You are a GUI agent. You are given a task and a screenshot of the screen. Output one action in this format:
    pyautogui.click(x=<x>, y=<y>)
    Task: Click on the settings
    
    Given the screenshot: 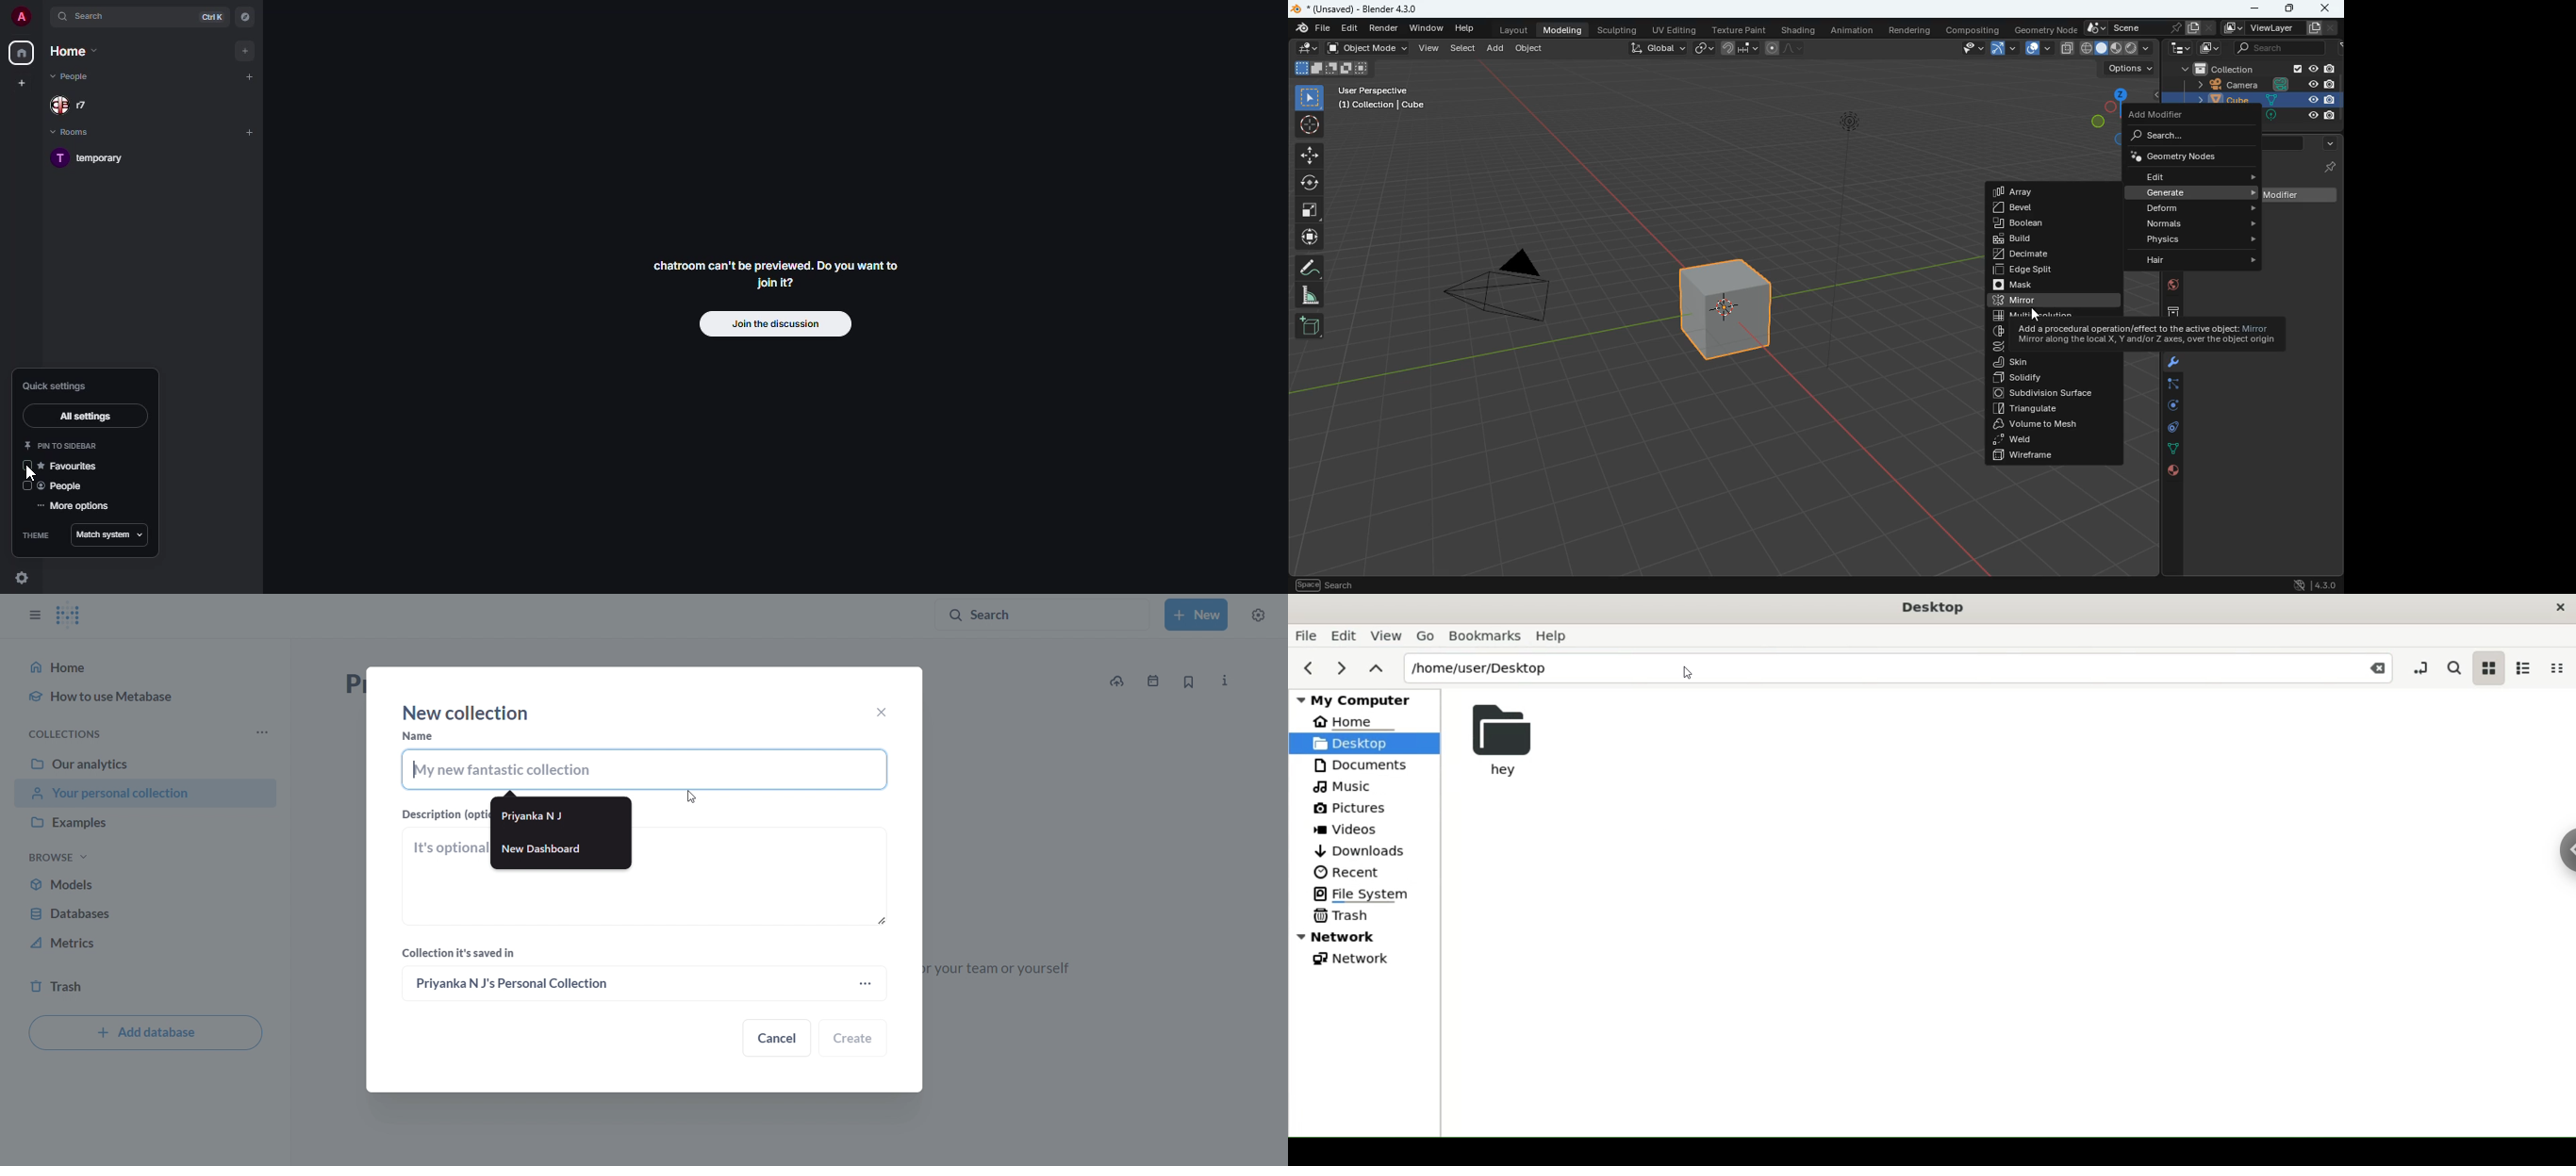 What is the action you would take?
    pyautogui.click(x=1266, y=613)
    